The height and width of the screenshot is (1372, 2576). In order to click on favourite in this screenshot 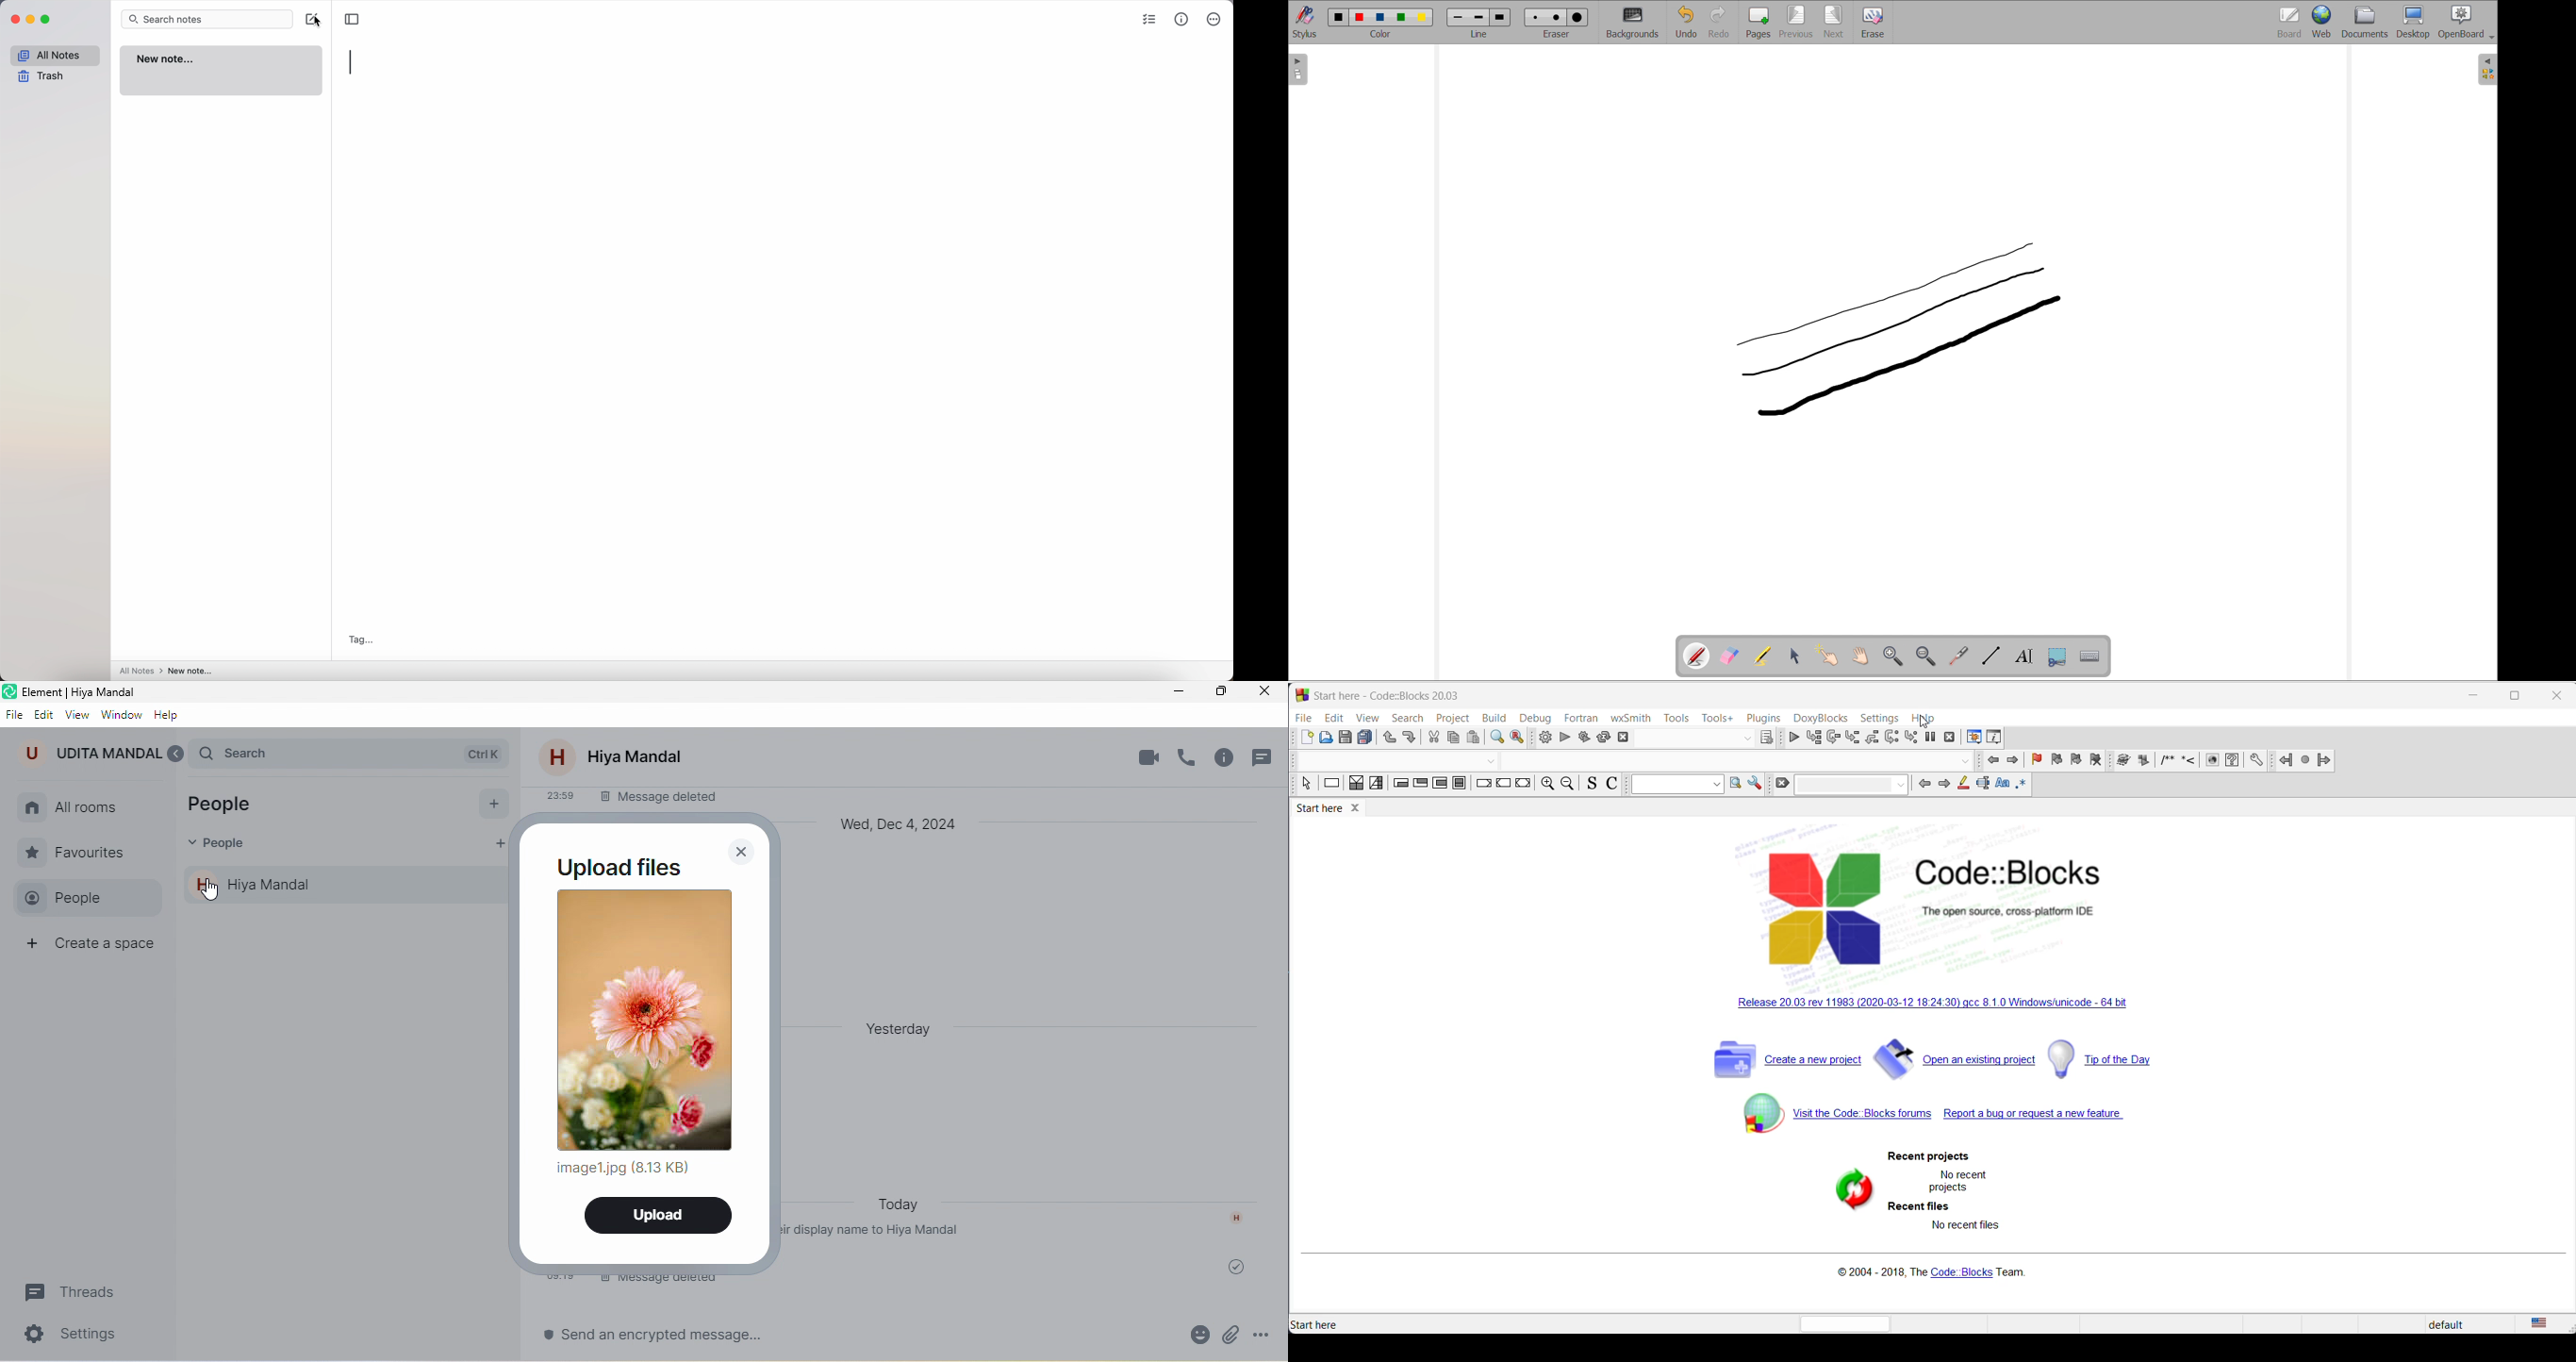, I will do `click(81, 850)`.